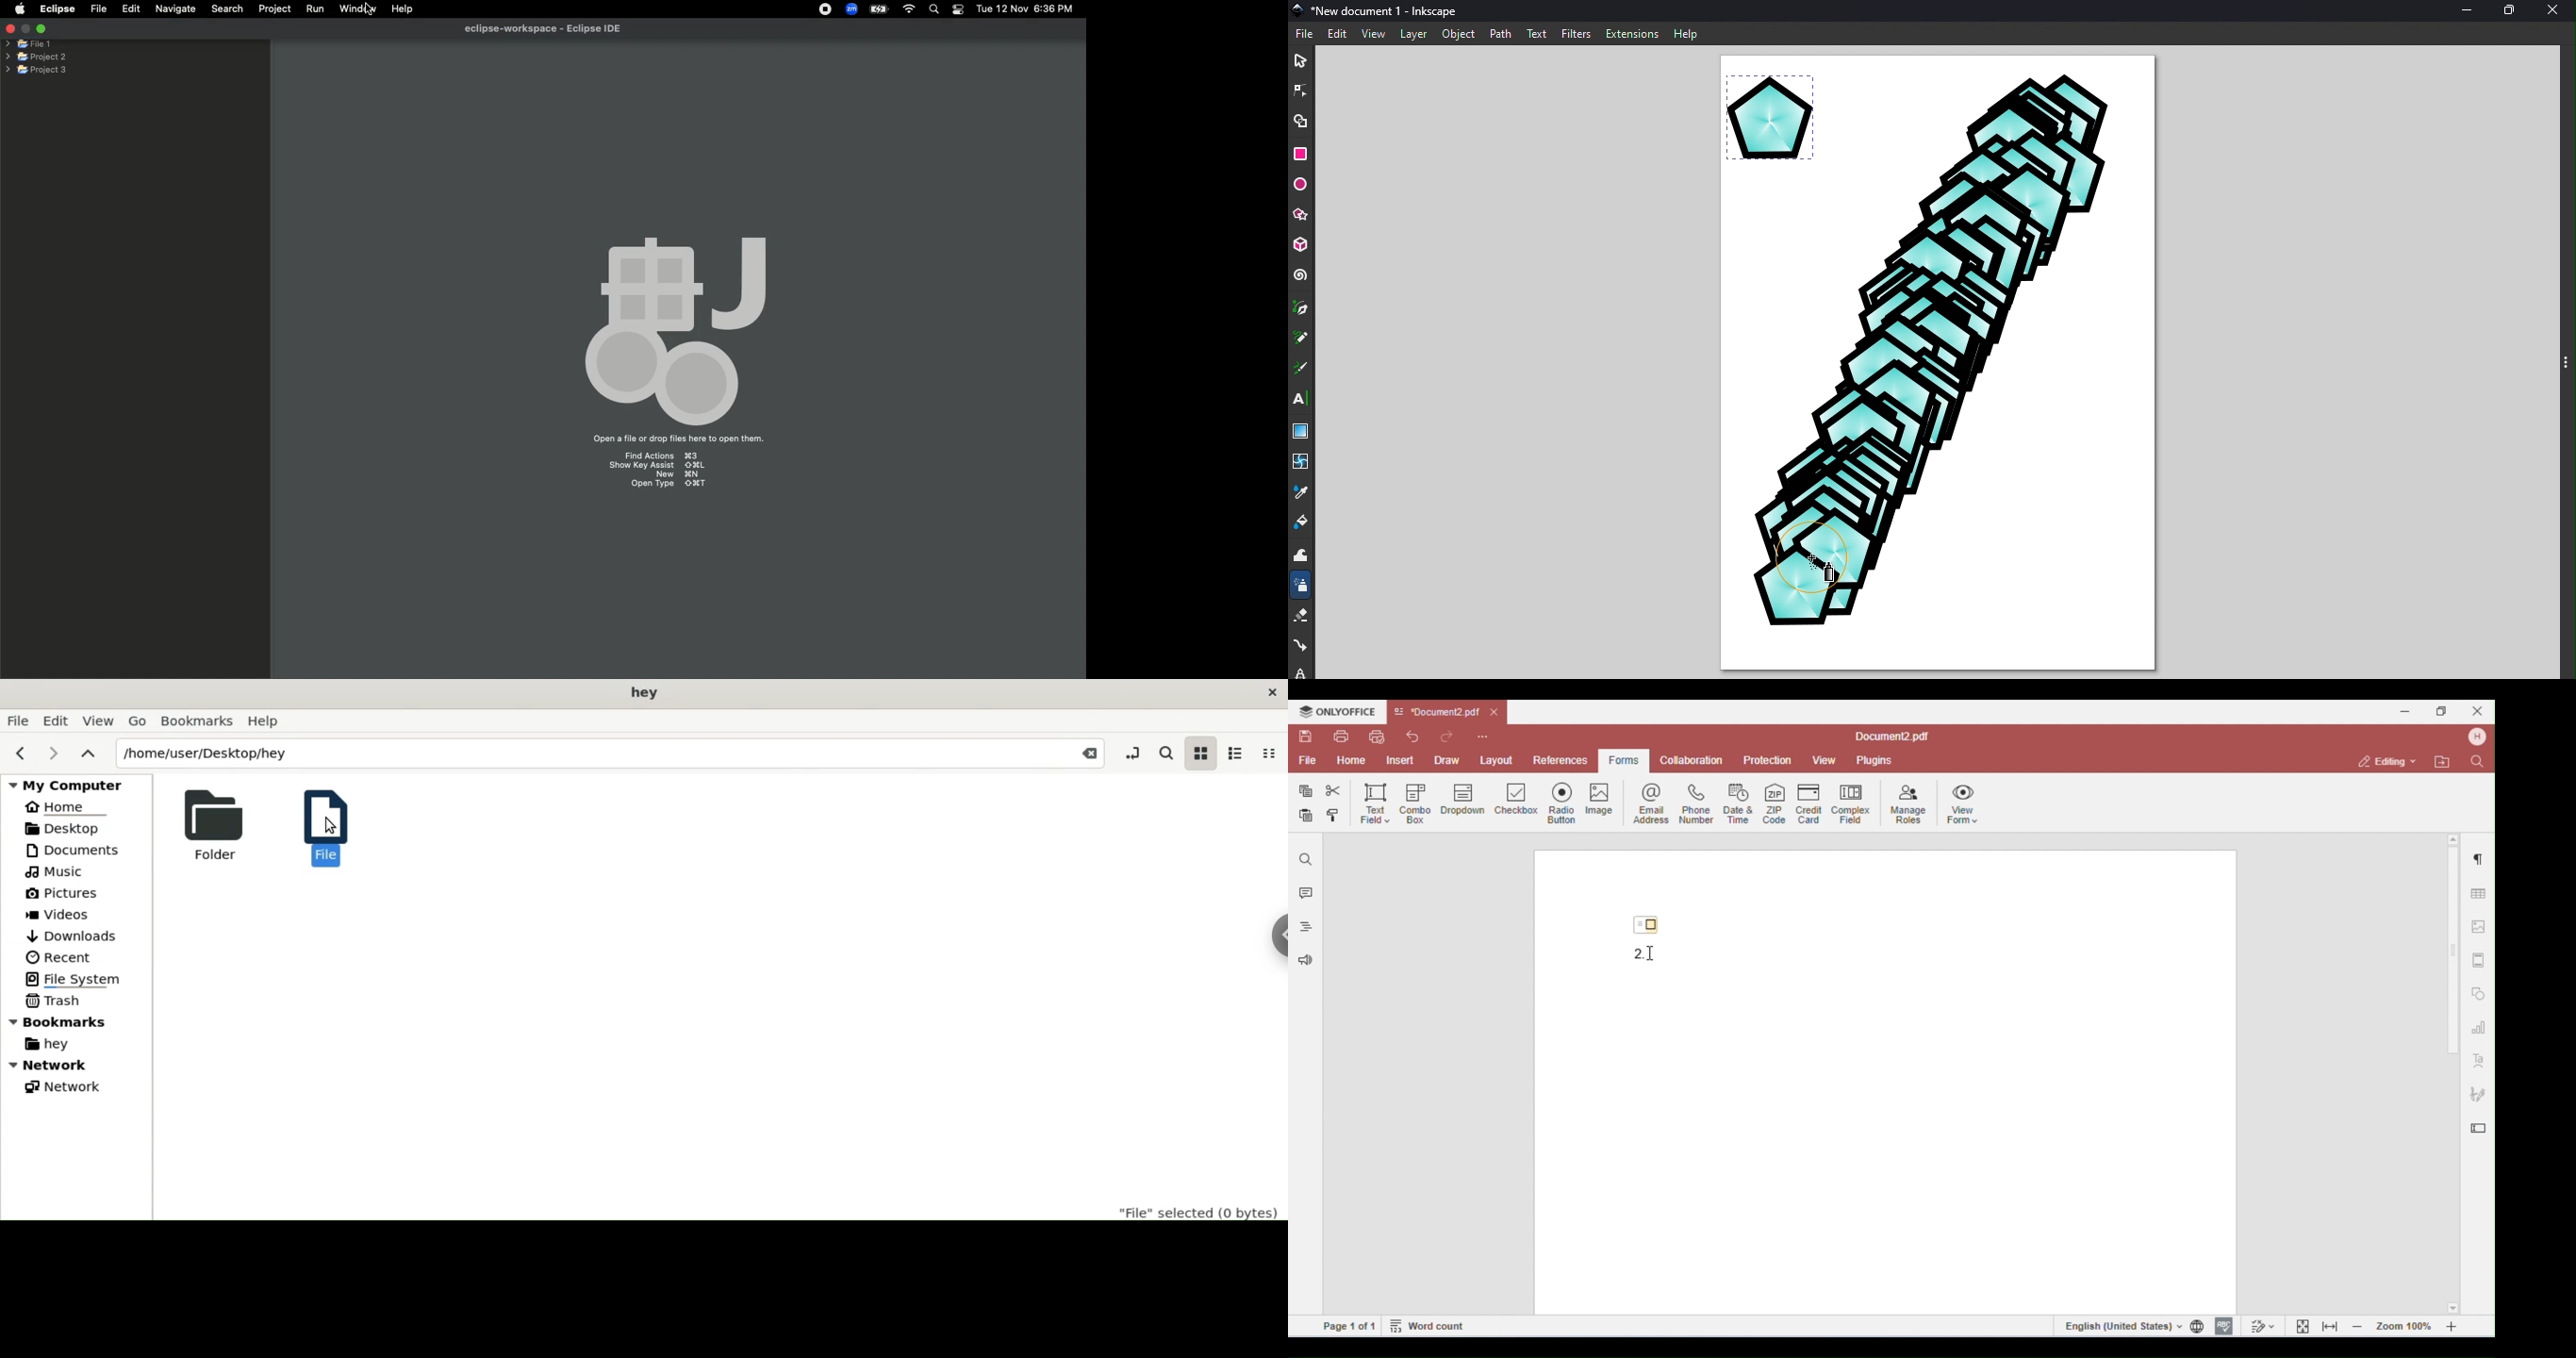 This screenshot has height=1372, width=2576. I want to click on Selector tool, so click(1300, 59).